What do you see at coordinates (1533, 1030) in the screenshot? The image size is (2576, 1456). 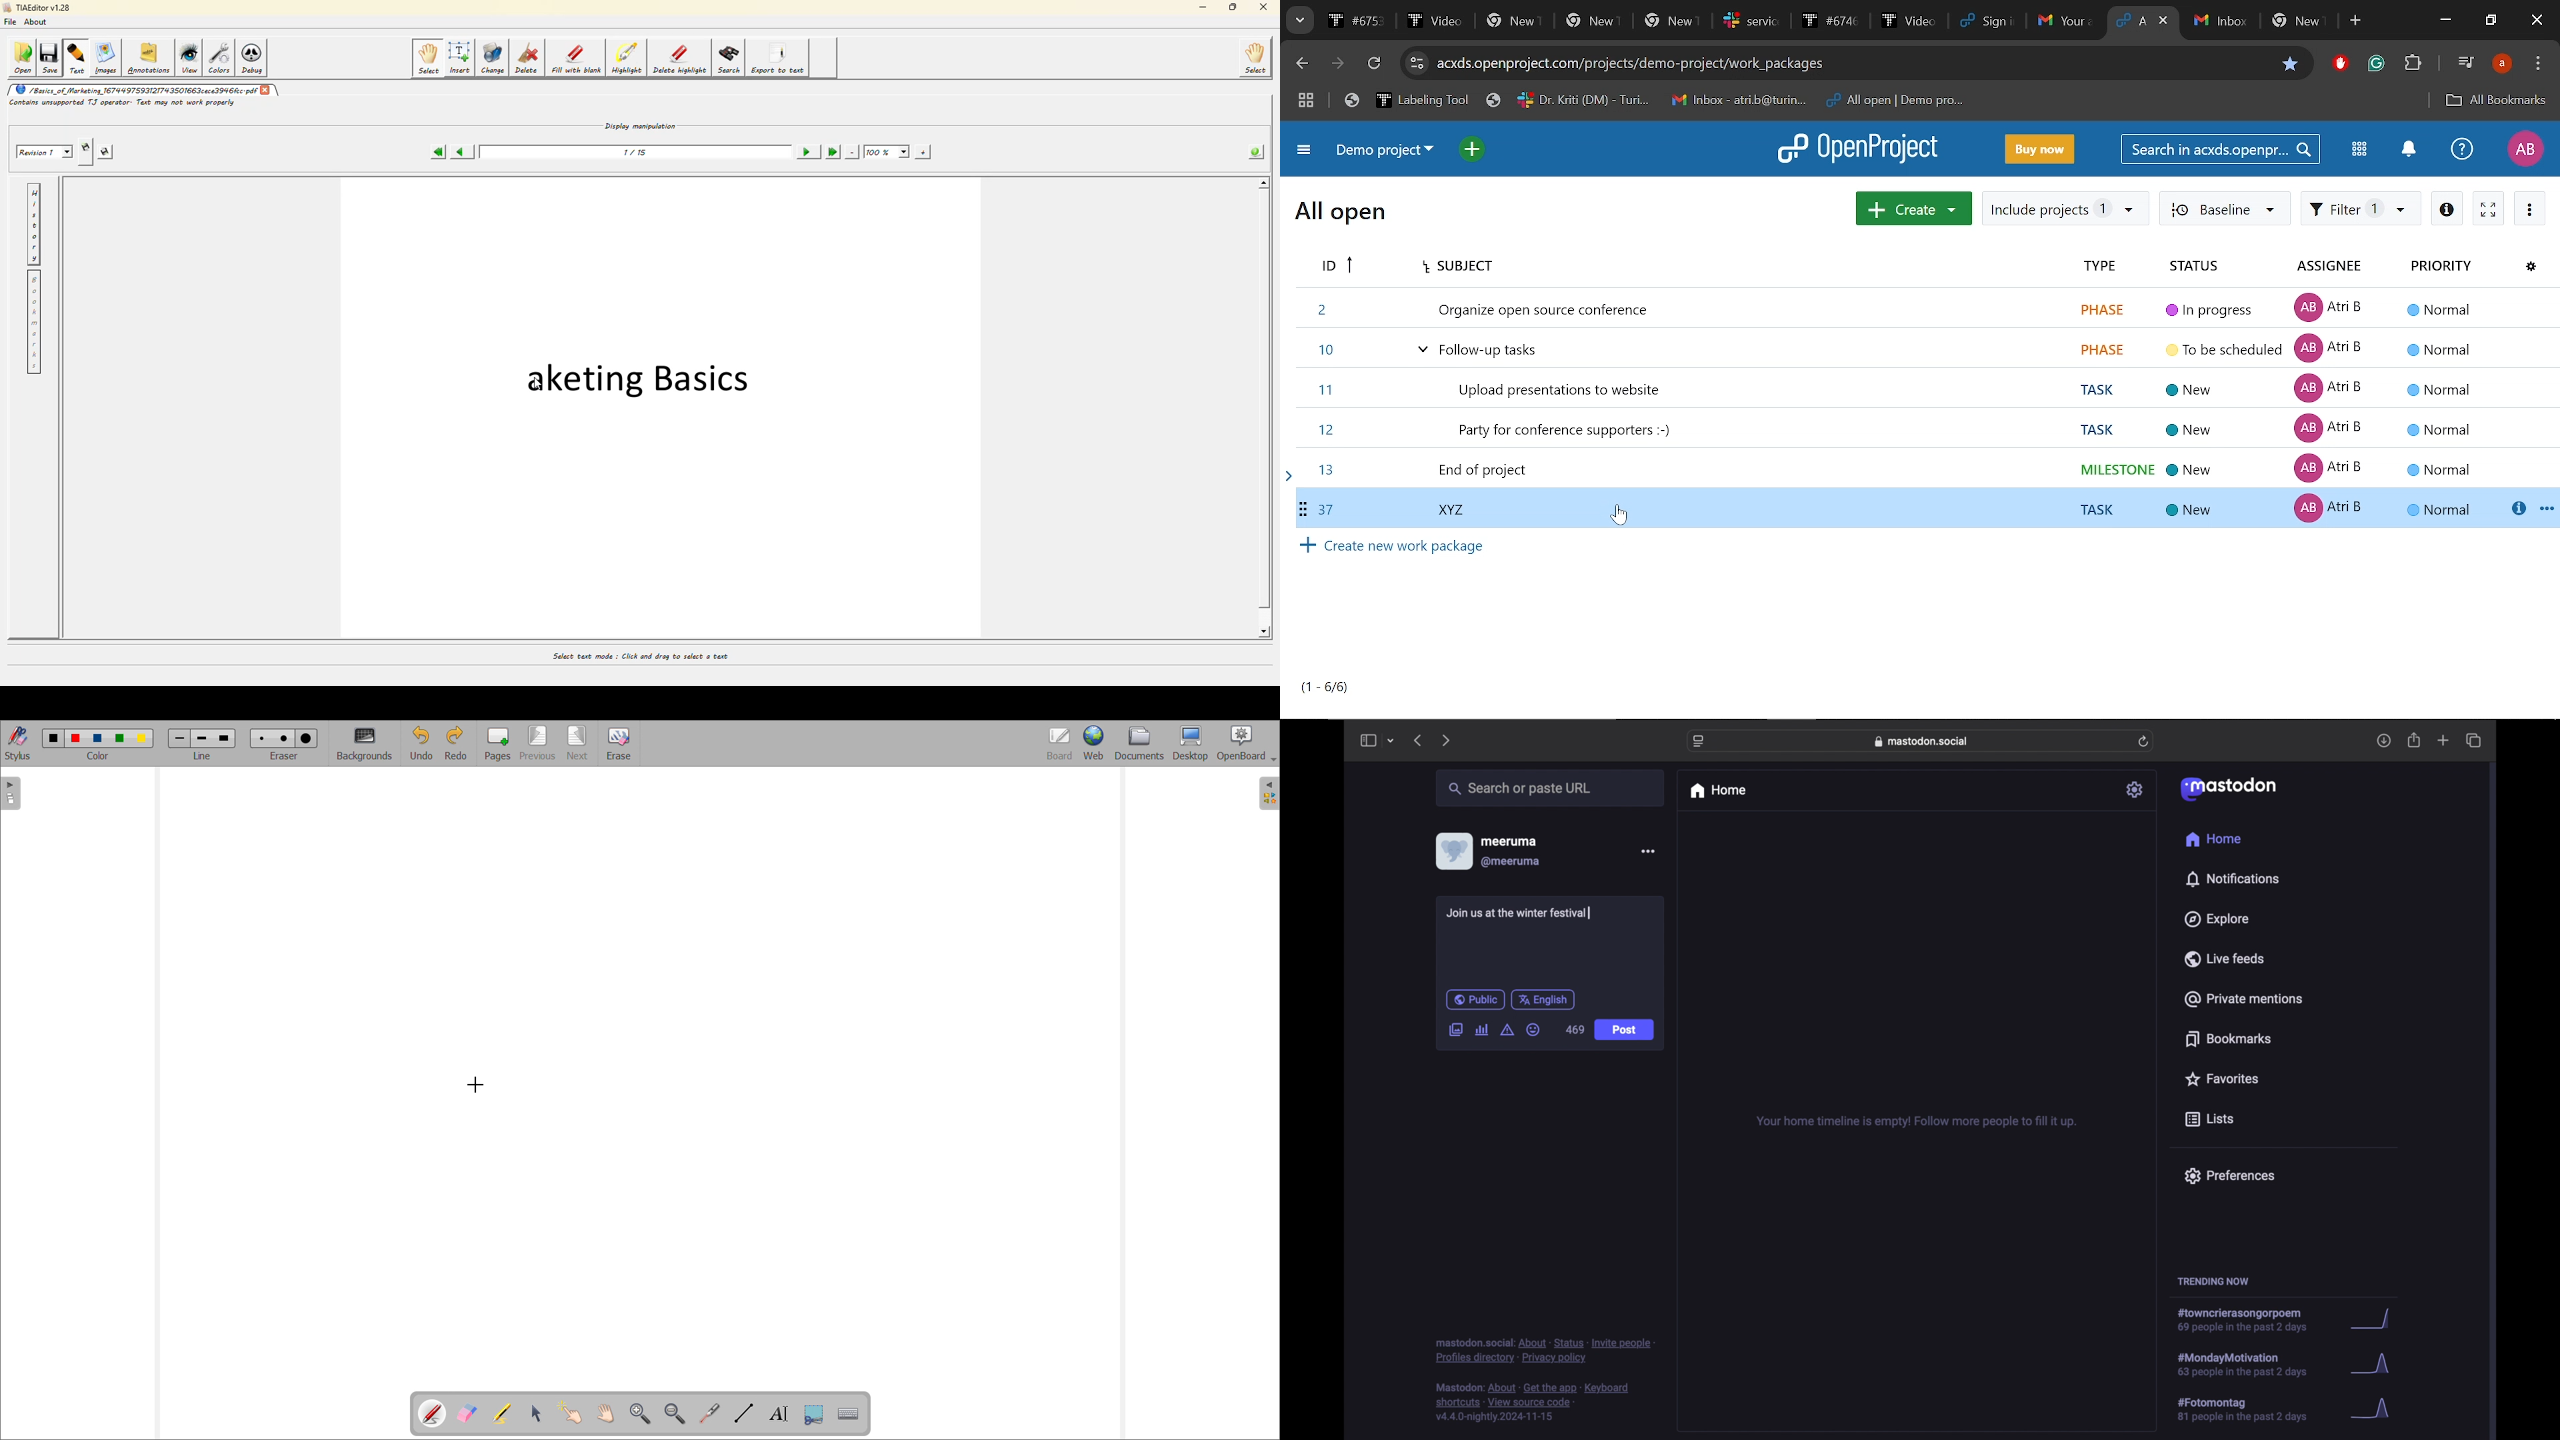 I see `emoji` at bounding box center [1533, 1030].